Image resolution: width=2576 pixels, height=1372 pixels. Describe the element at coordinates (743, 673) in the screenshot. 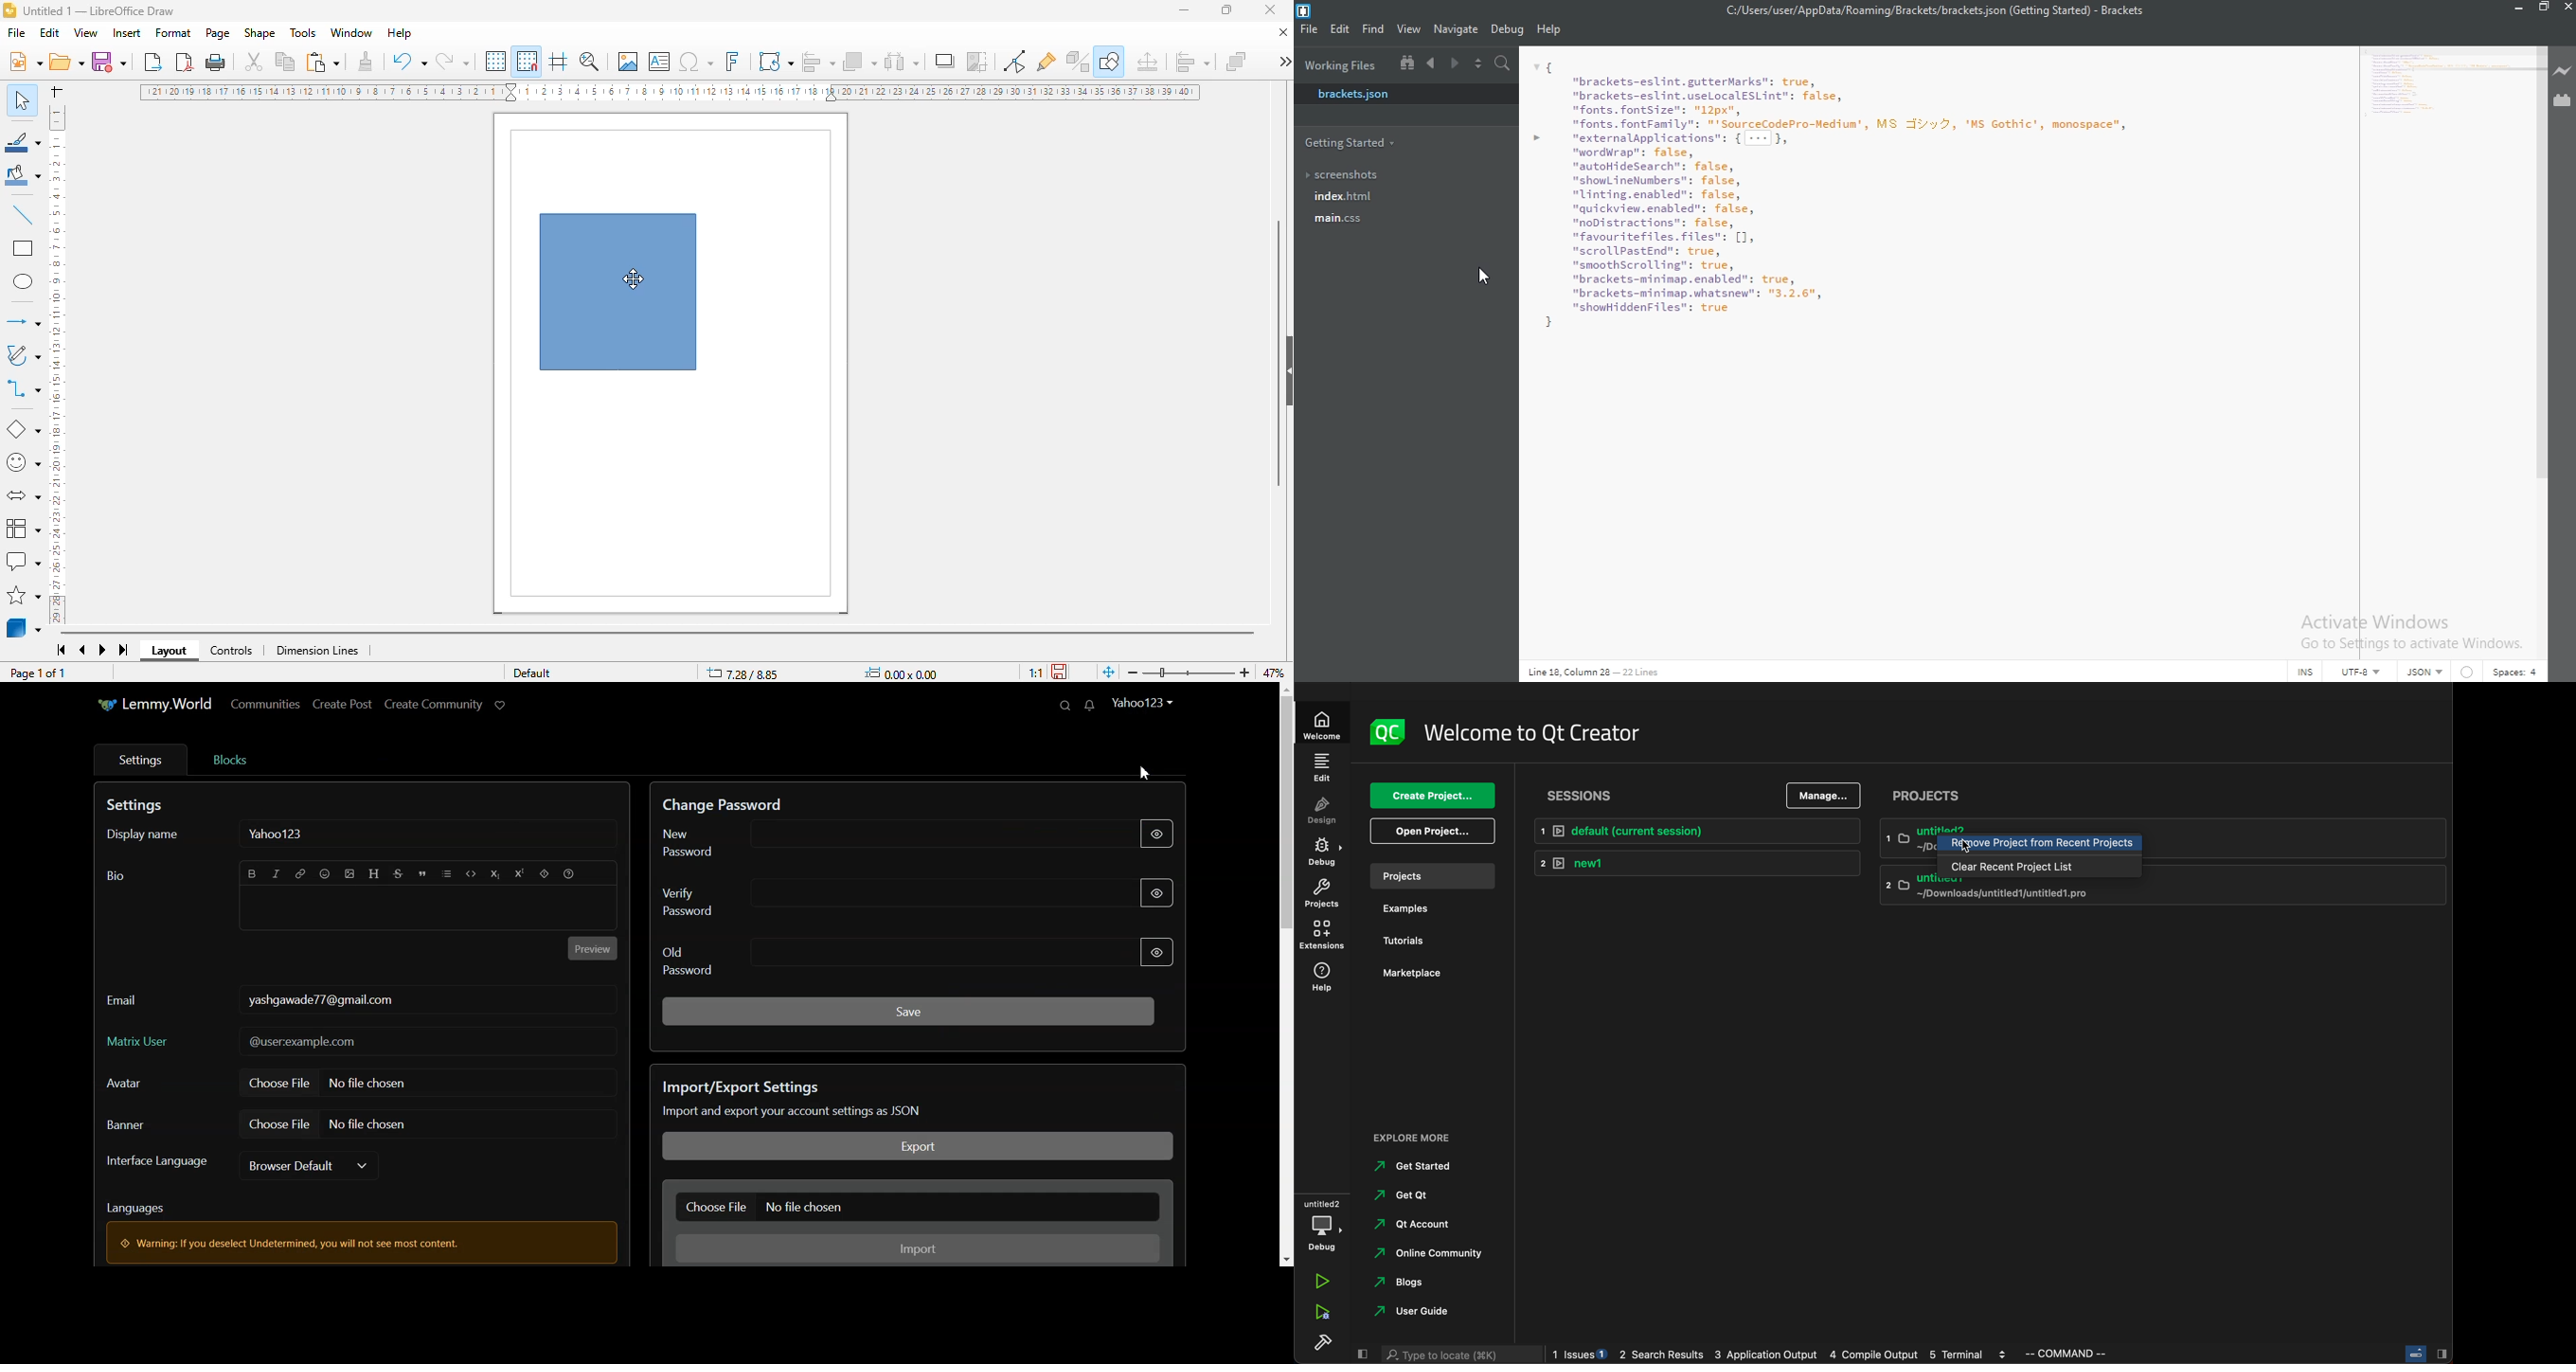

I see `X & Y coordinates` at that location.